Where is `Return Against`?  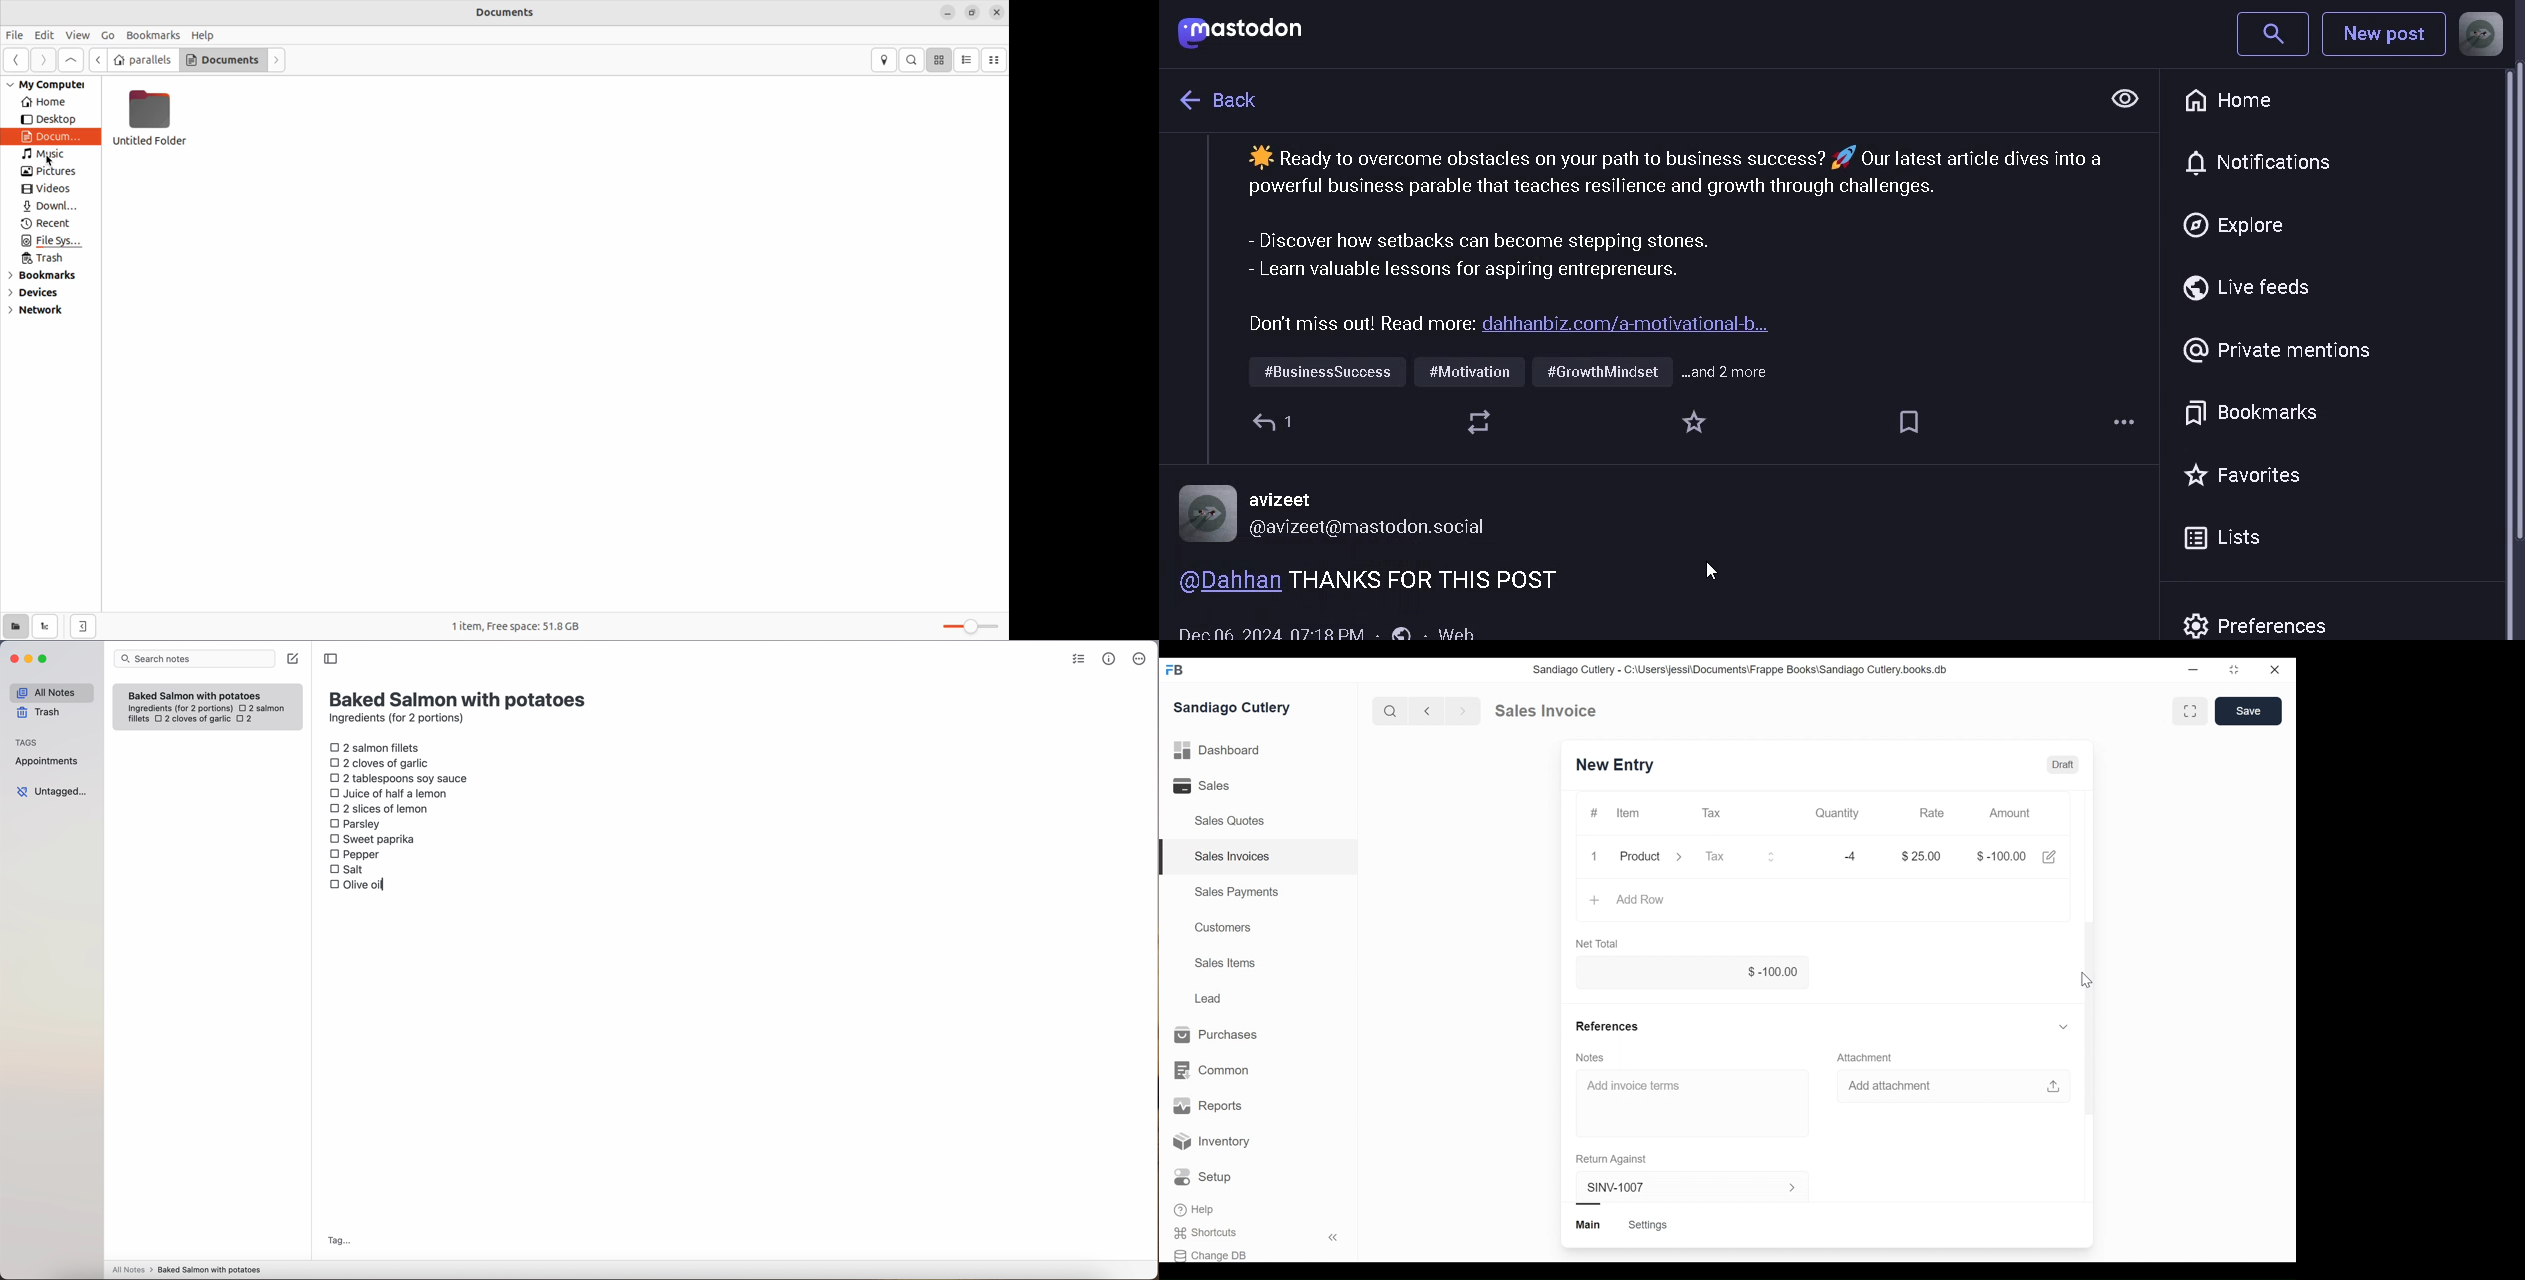 Return Against is located at coordinates (1612, 1159).